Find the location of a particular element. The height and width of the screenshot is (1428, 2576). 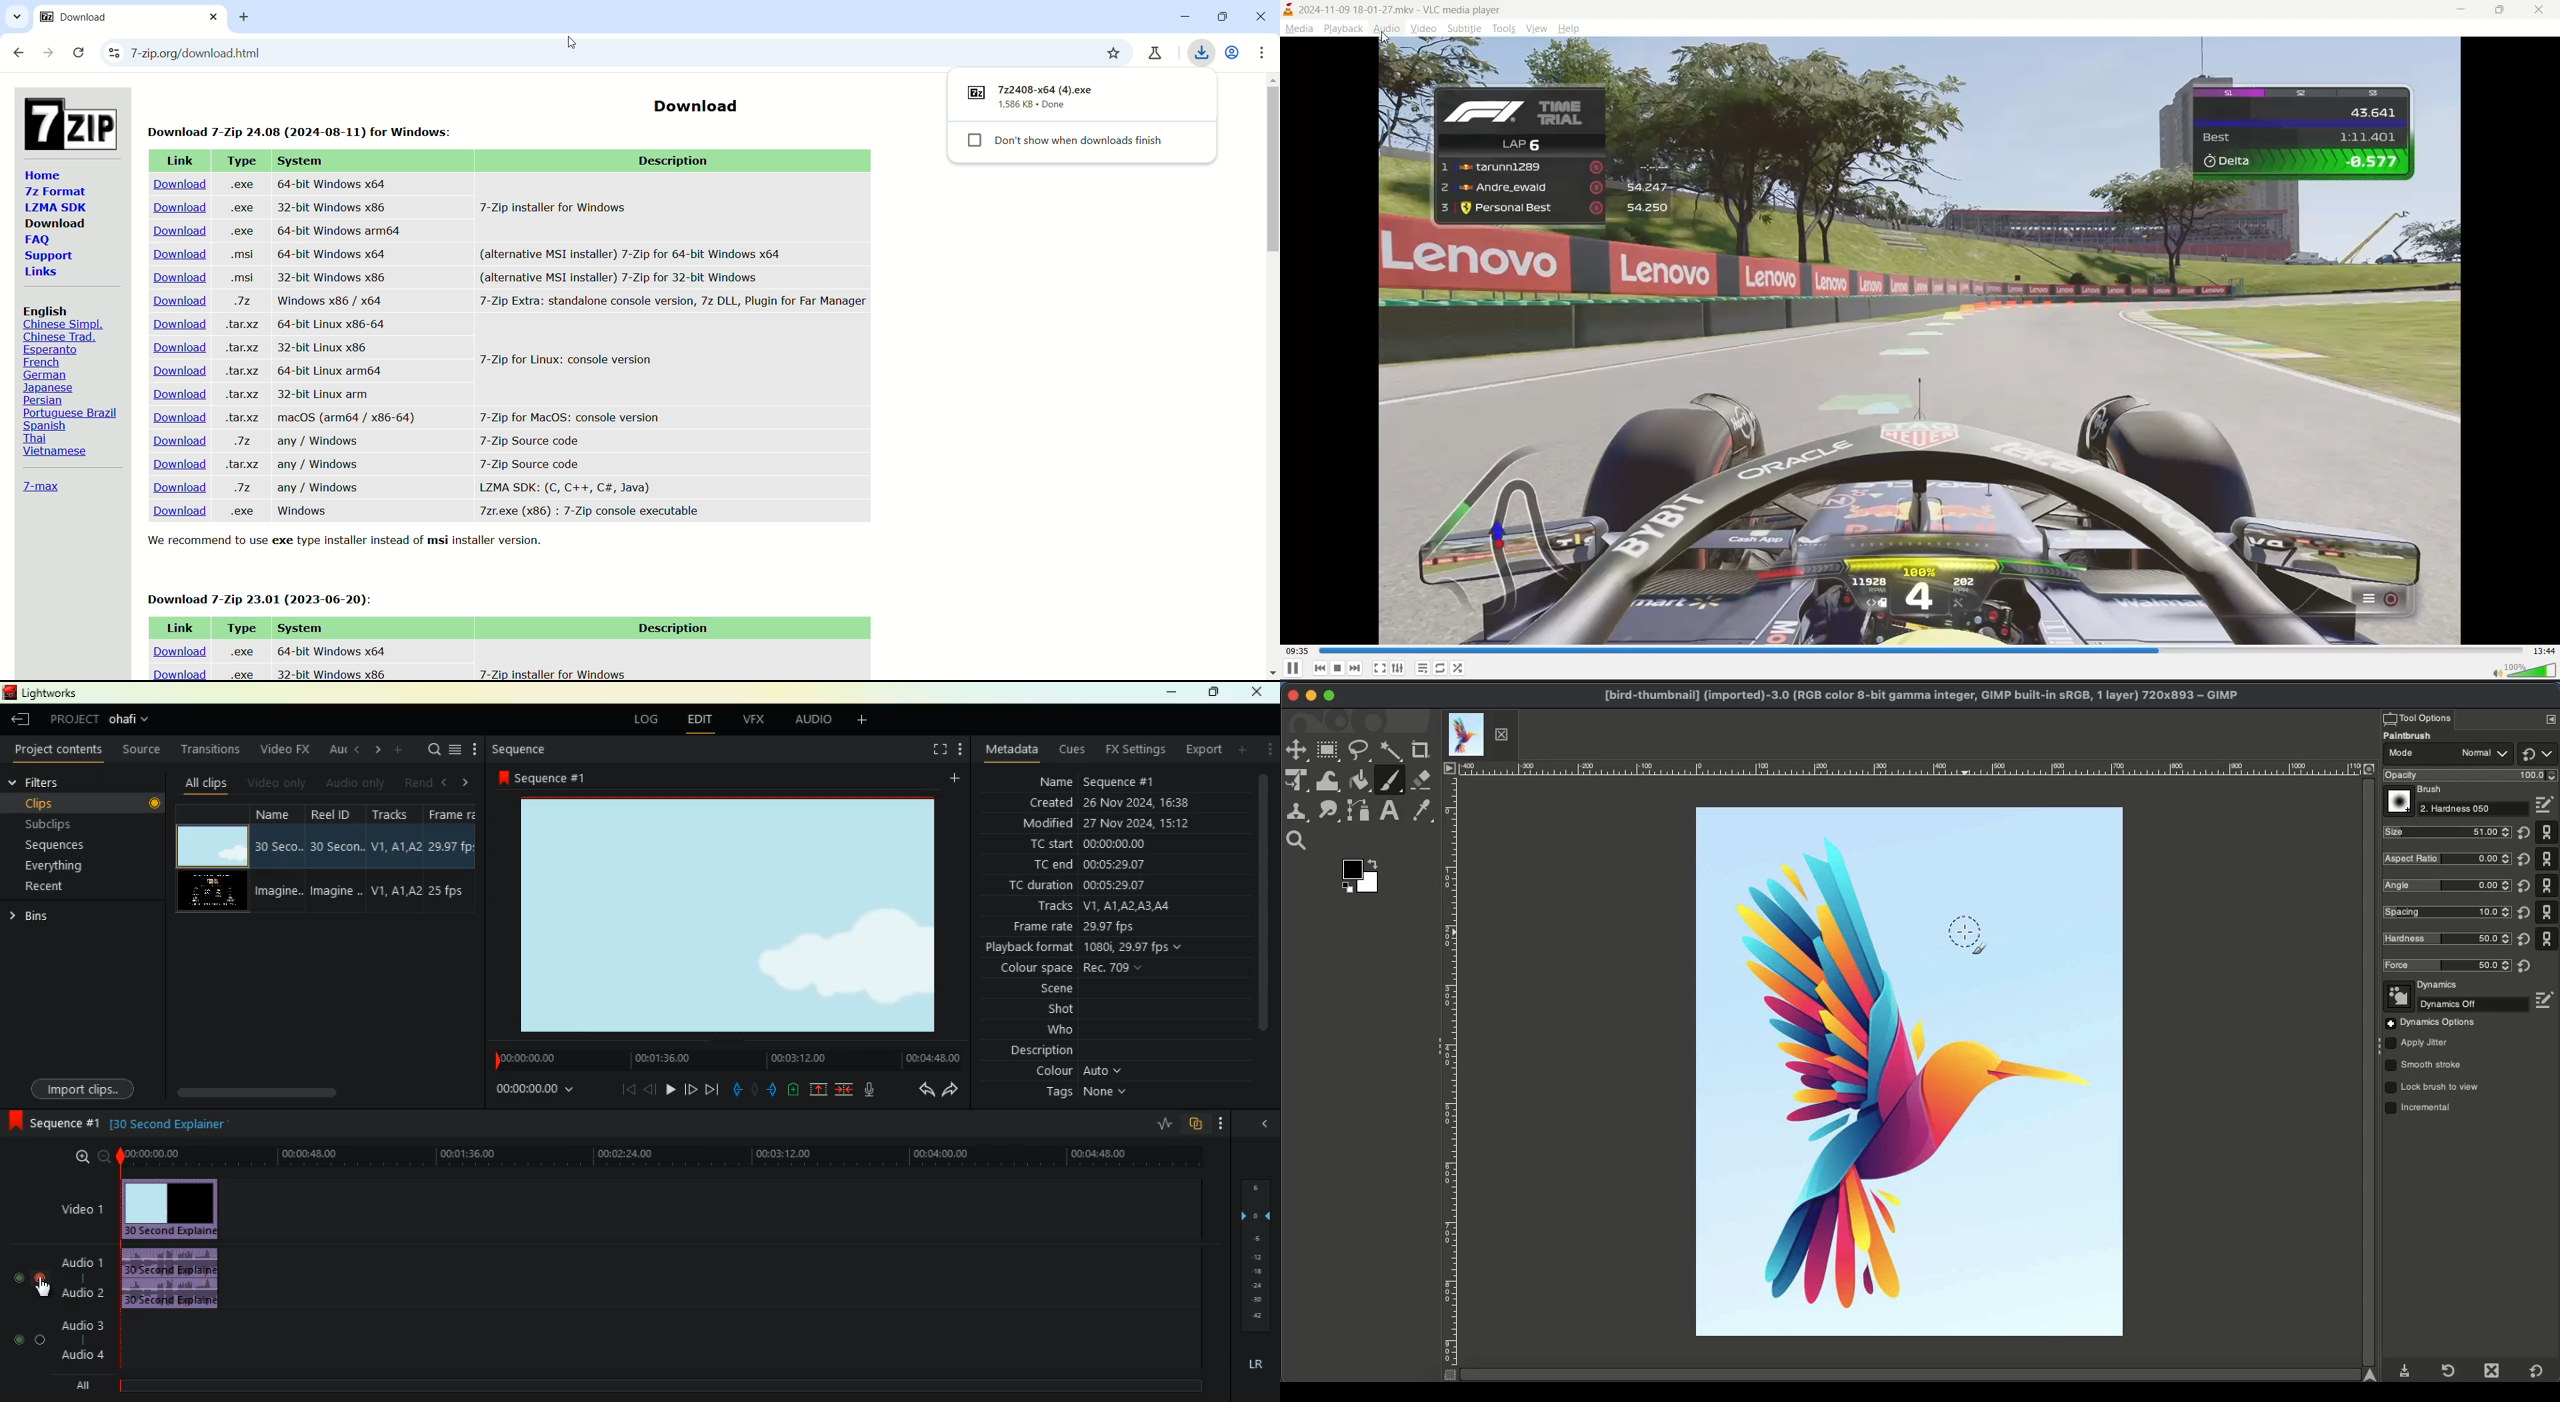

close is located at coordinates (1257, 692).